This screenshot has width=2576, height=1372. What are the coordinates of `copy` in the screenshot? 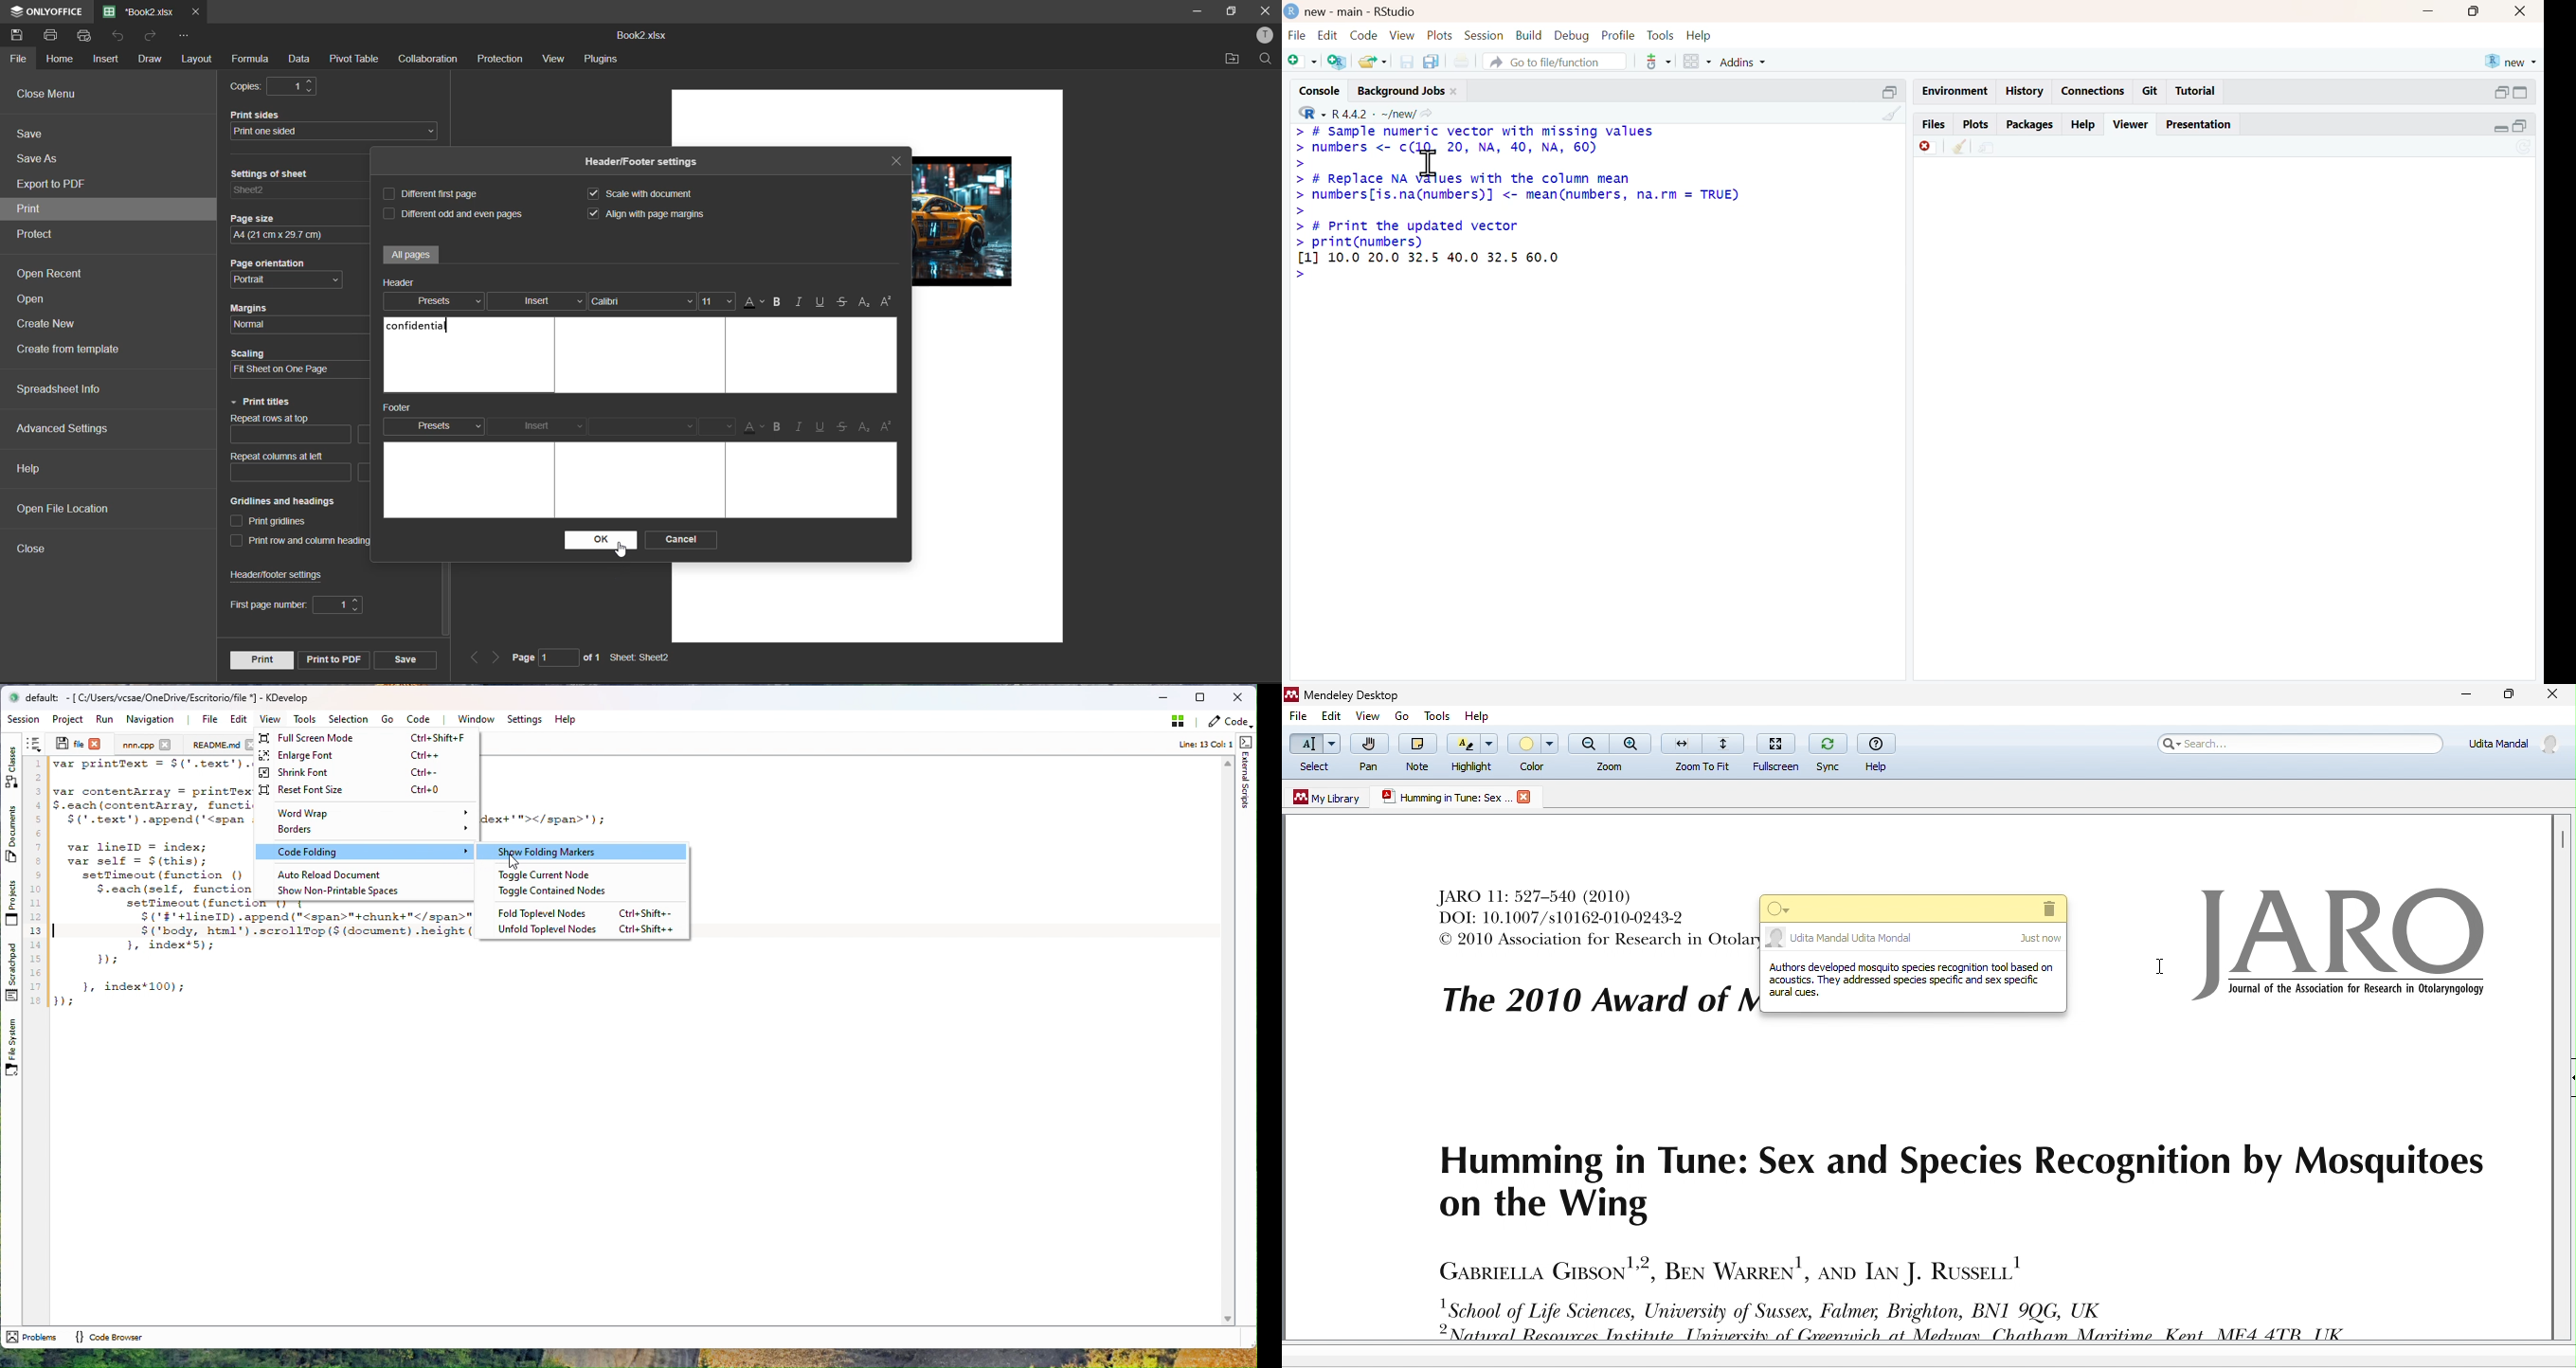 It's located at (1431, 62).